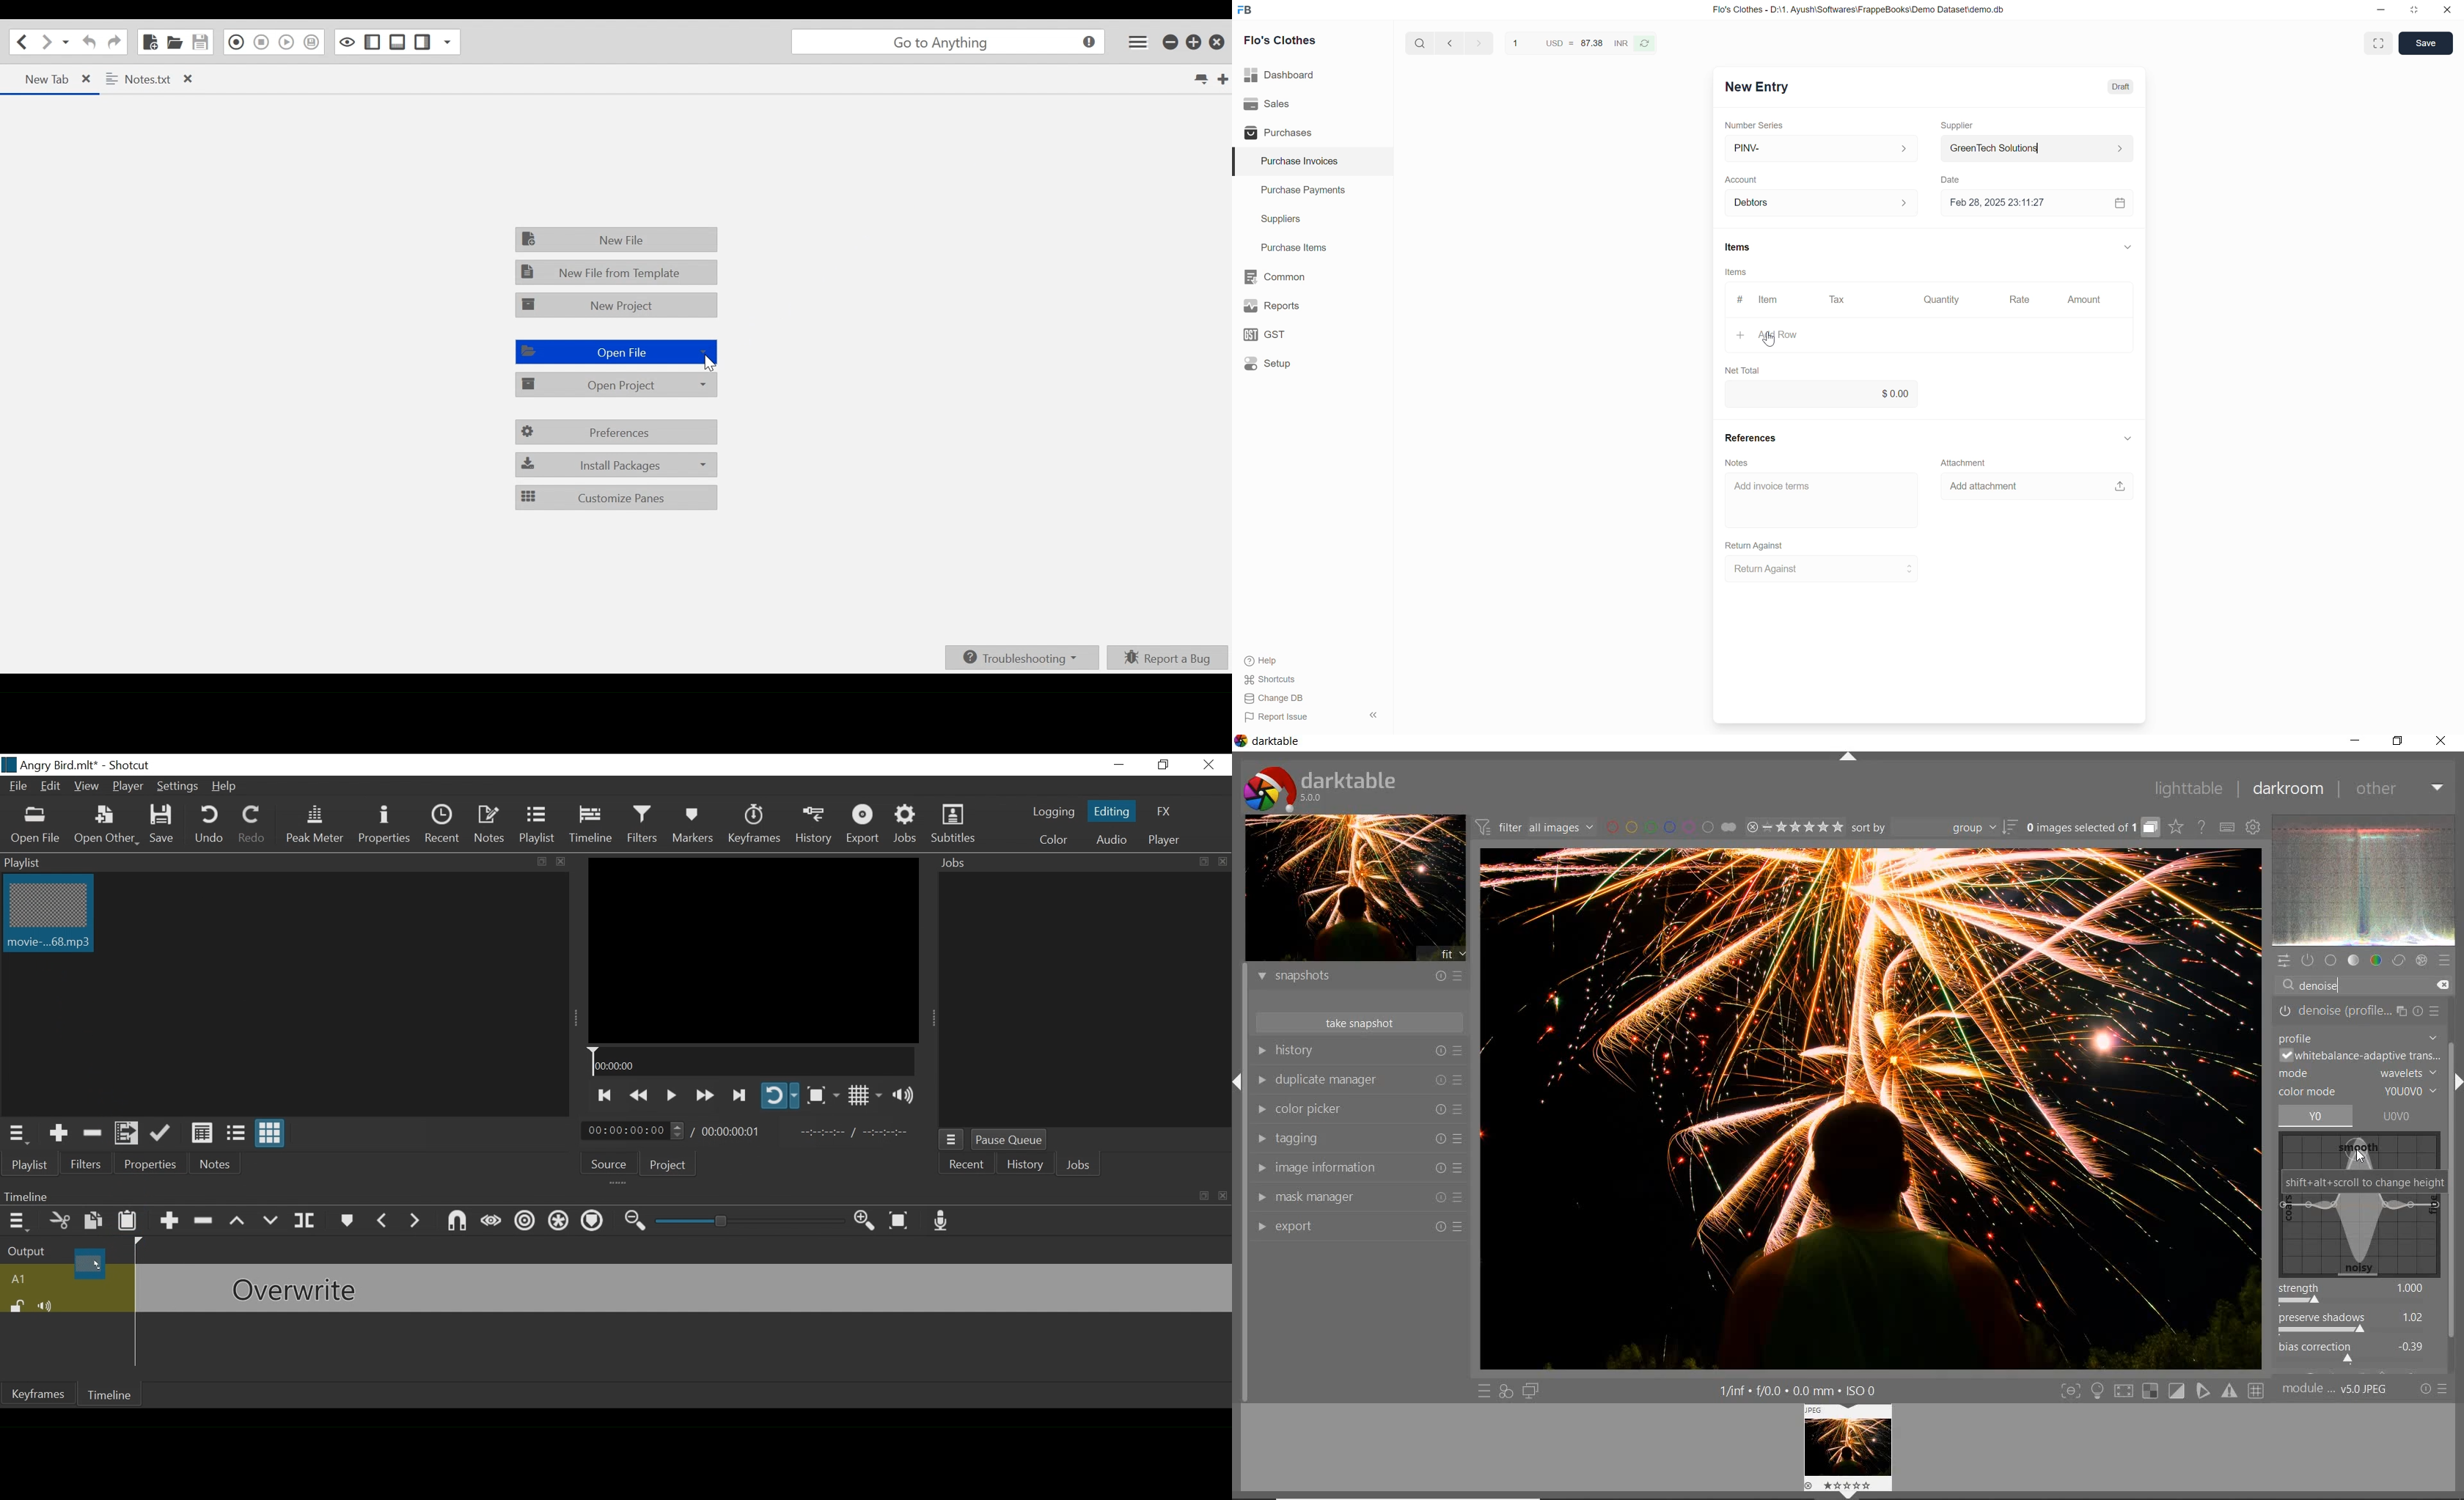 This screenshot has height=1512, width=2464. What do you see at coordinates (1758, 88) in the screenshot?
I see `New Entry` at bounding box center [1758, 88].